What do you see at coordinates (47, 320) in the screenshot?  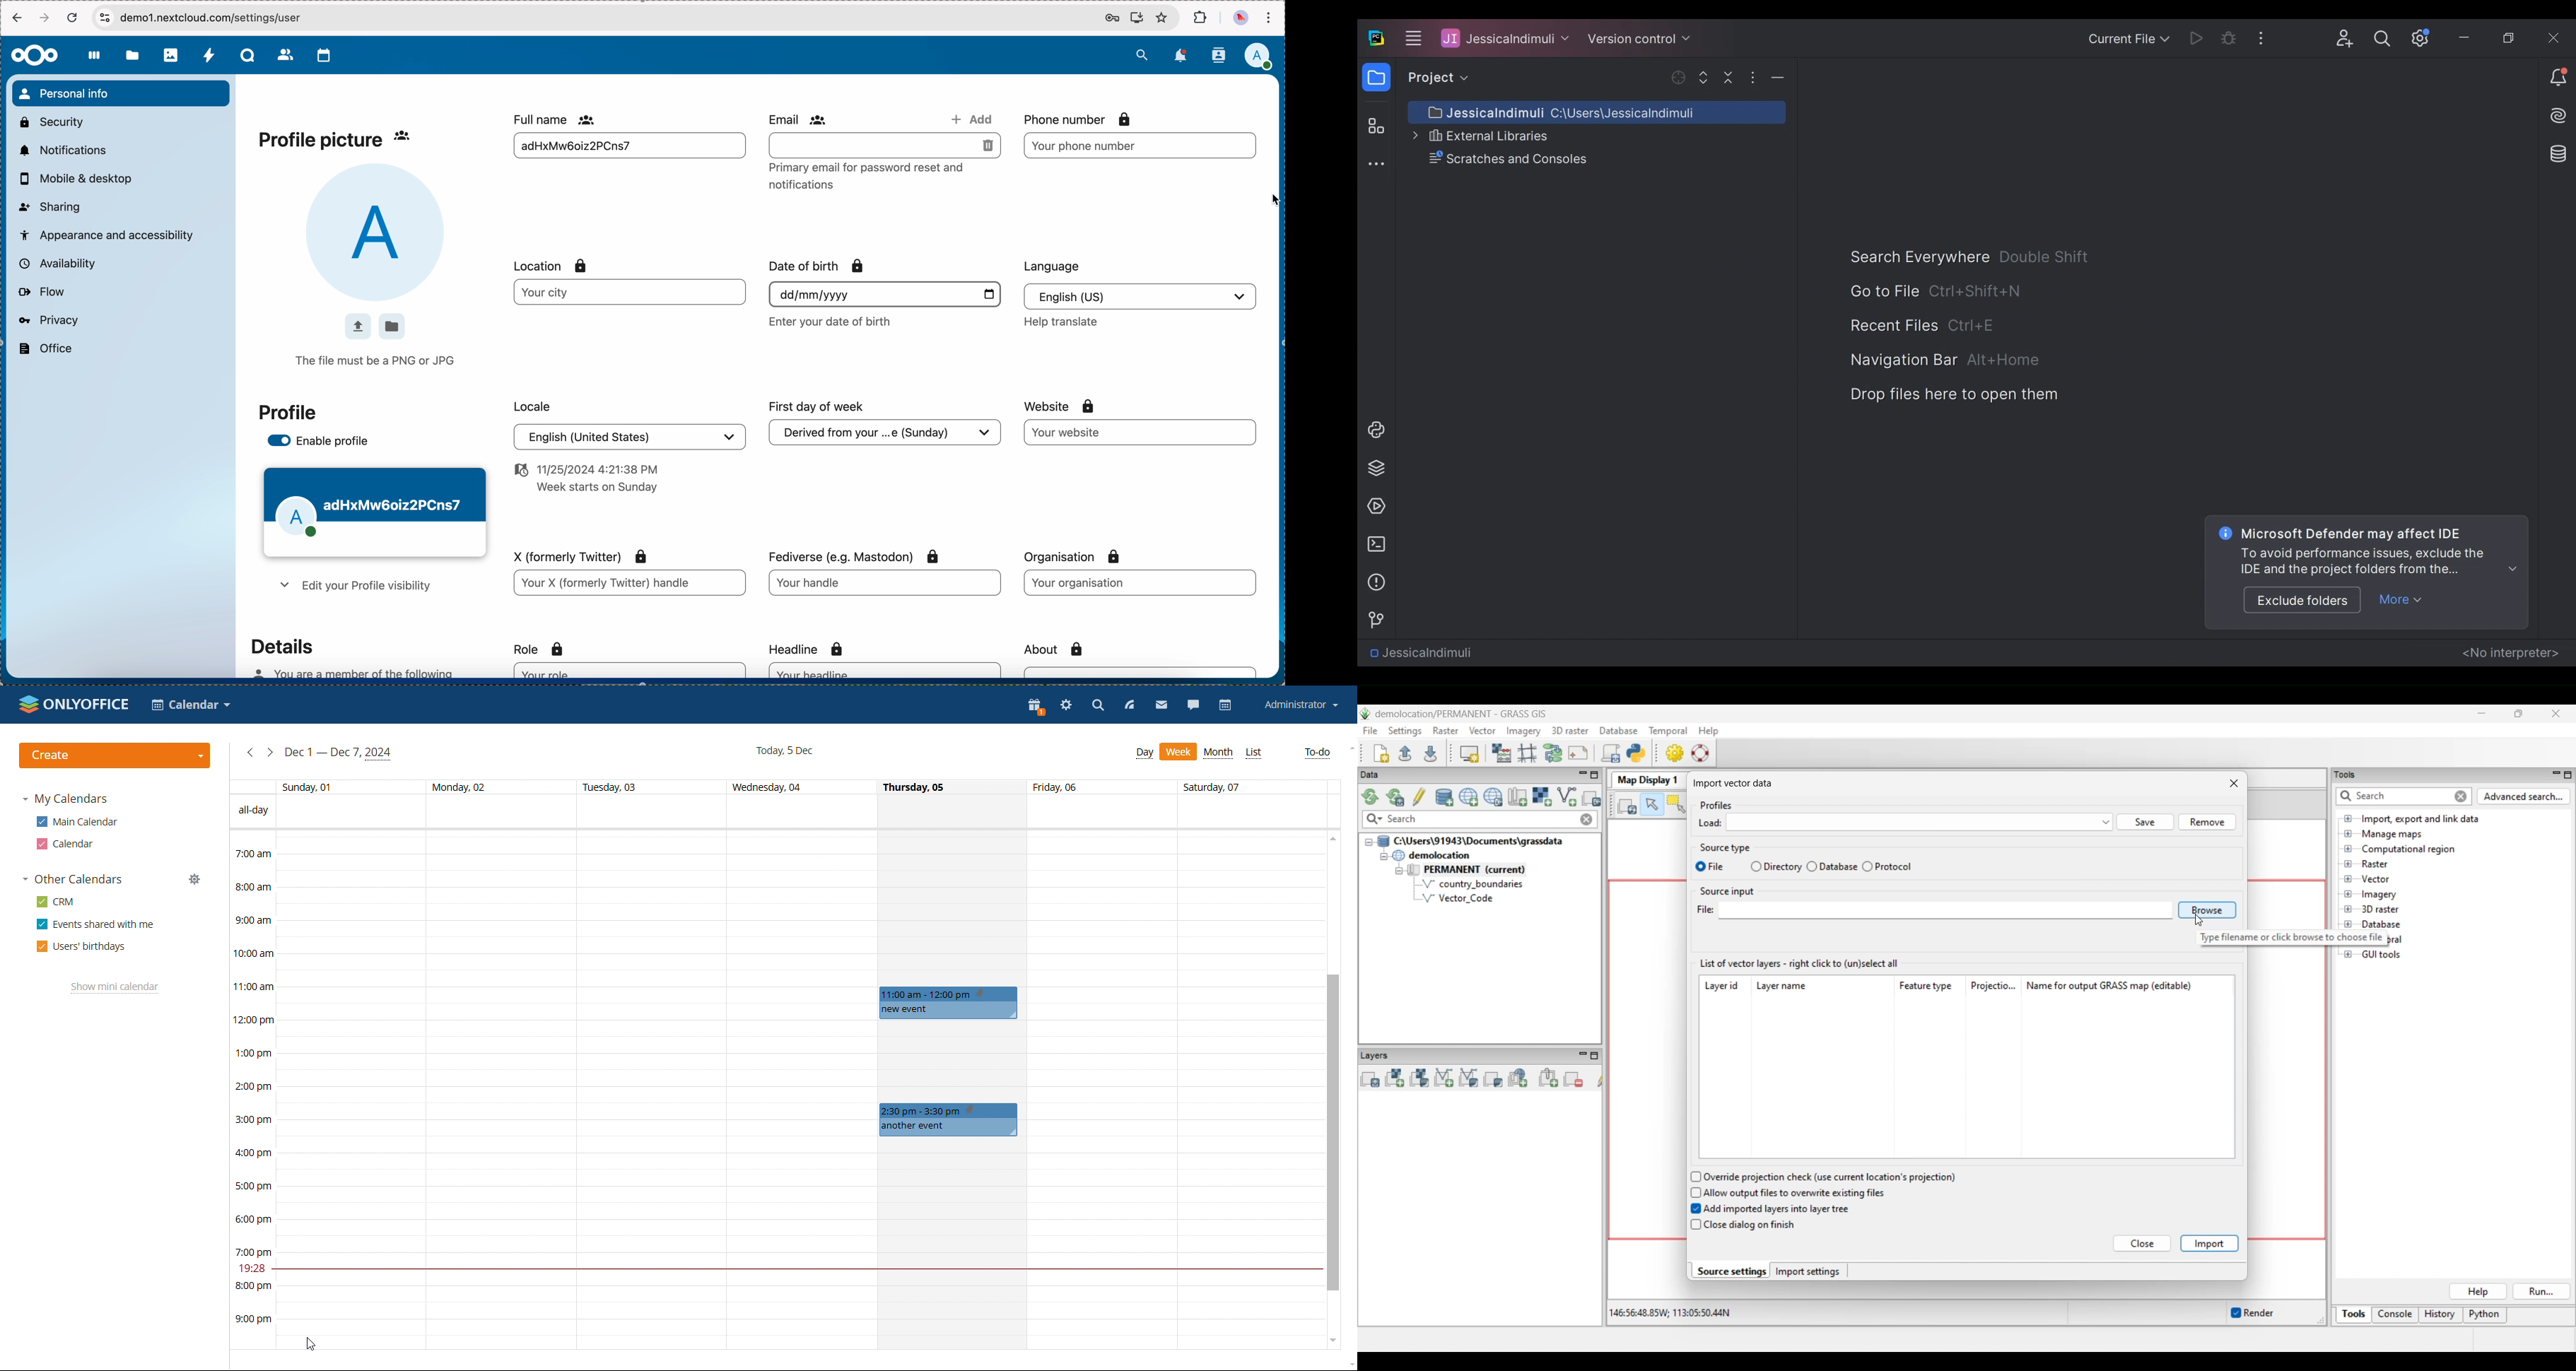 I see `privacy` at bounding box center [47, 320].